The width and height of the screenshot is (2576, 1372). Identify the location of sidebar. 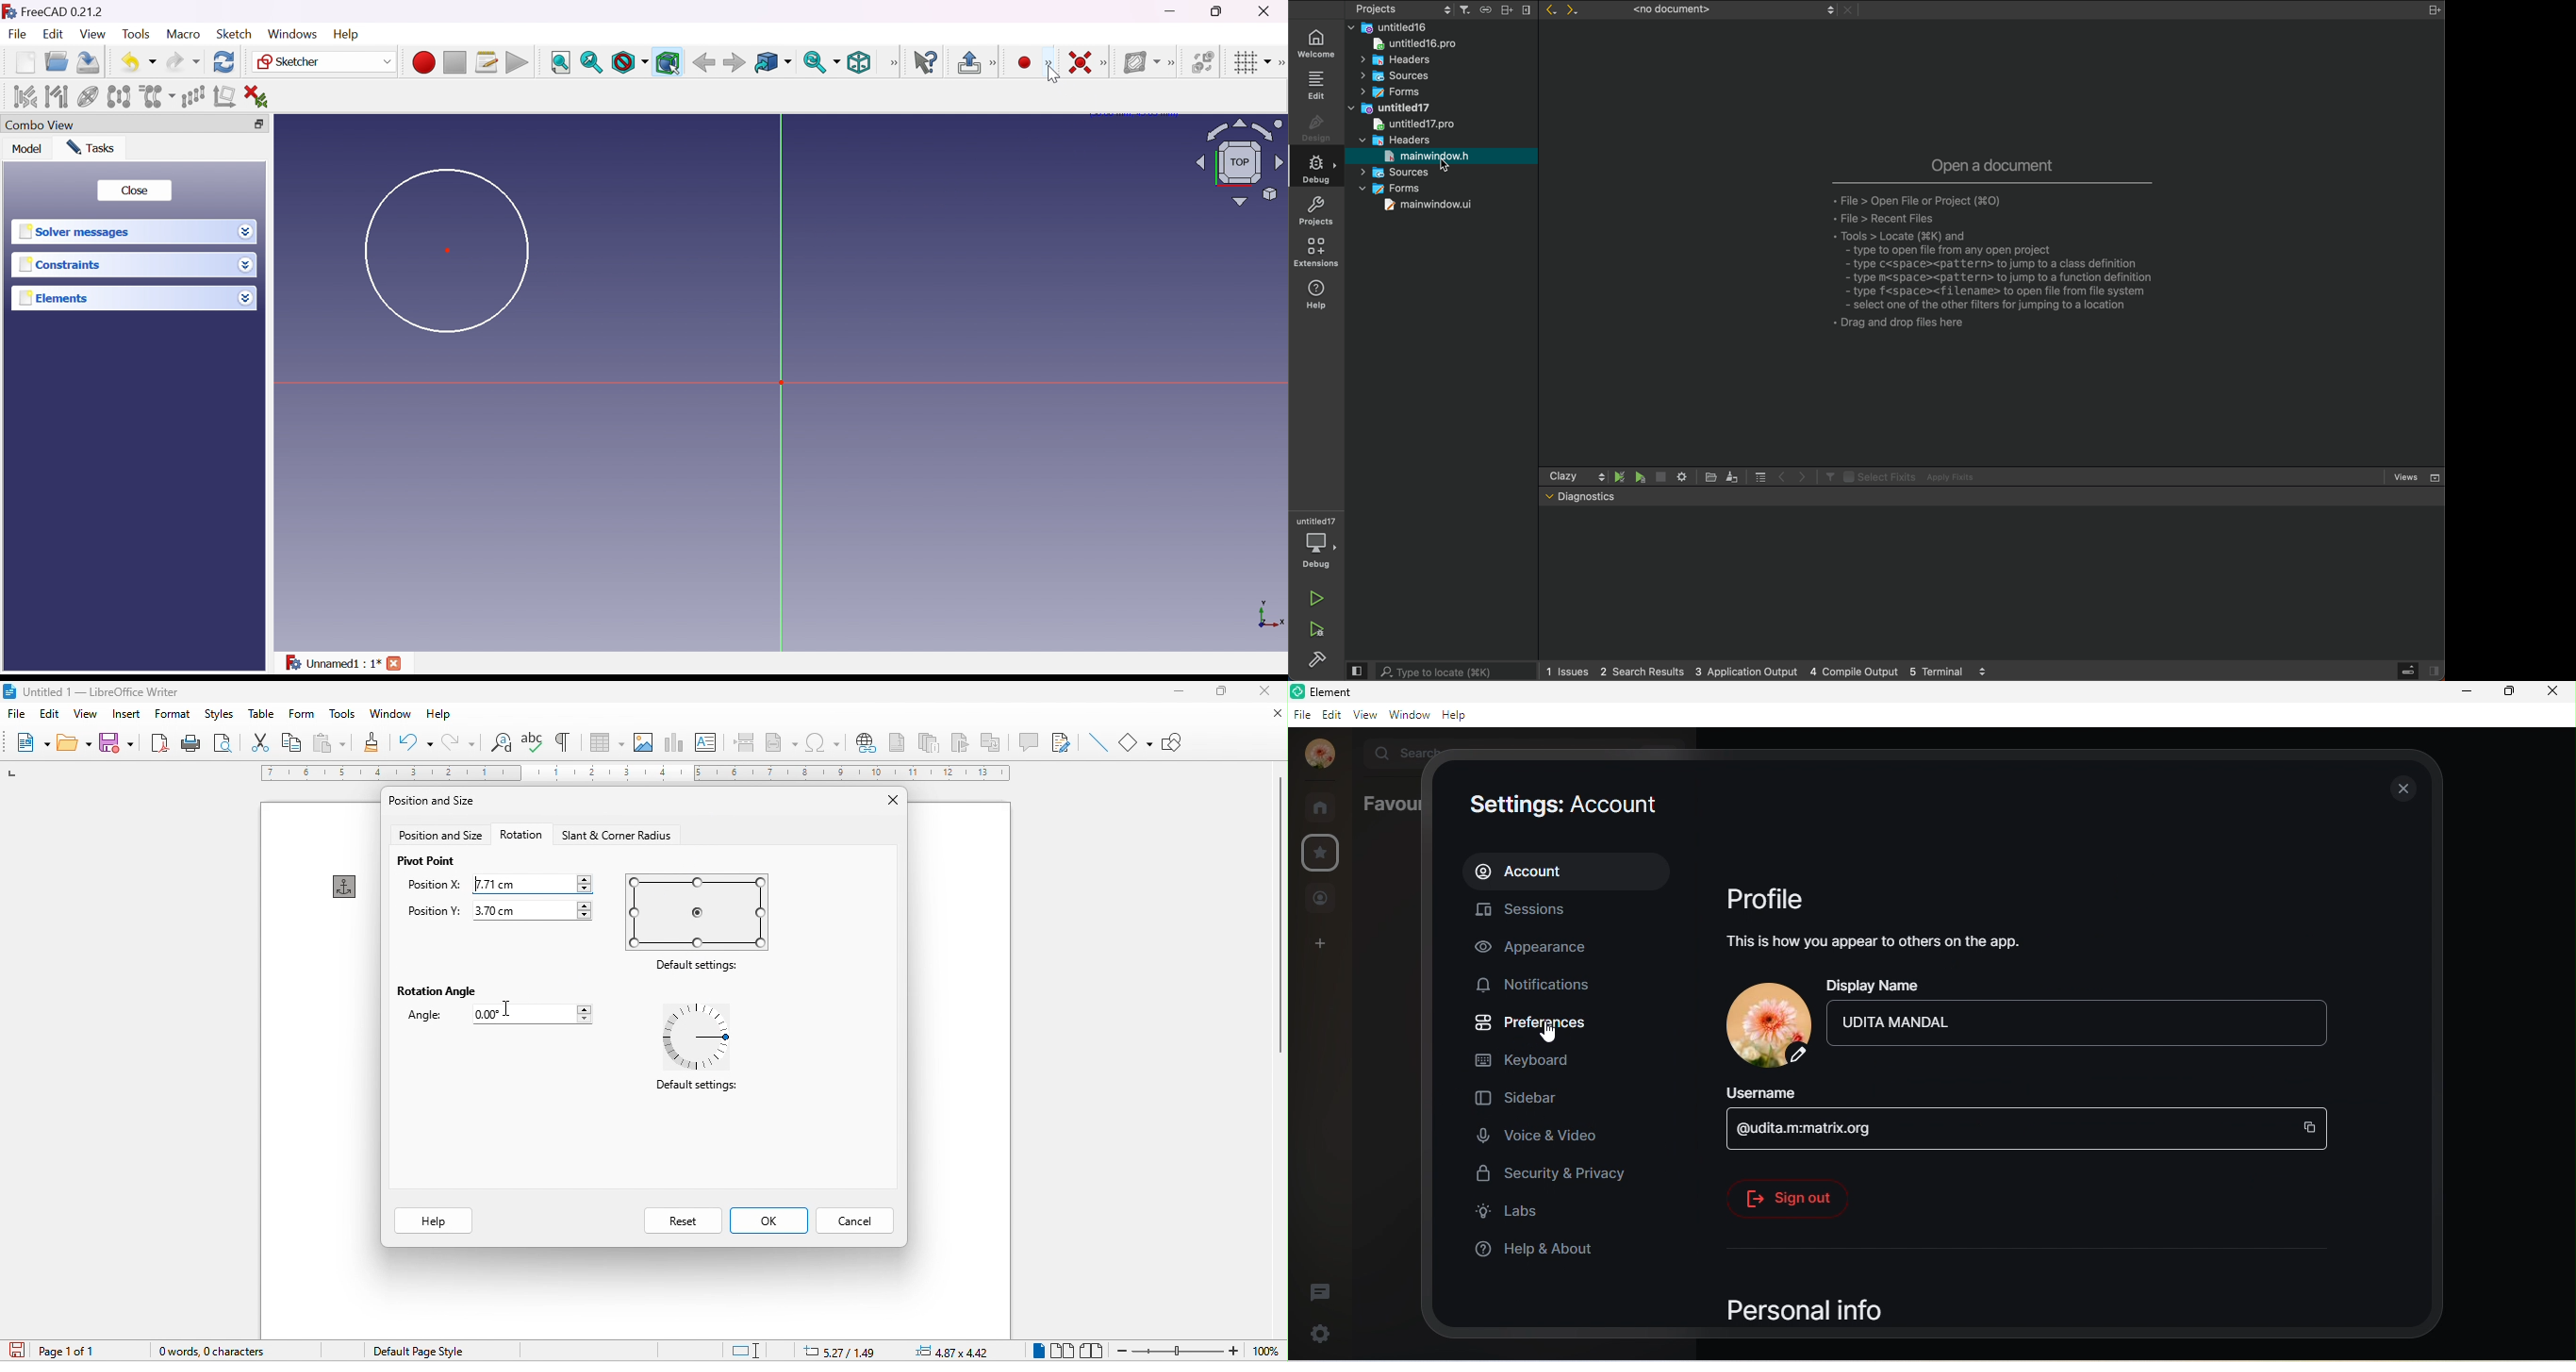
(1519, 1101).